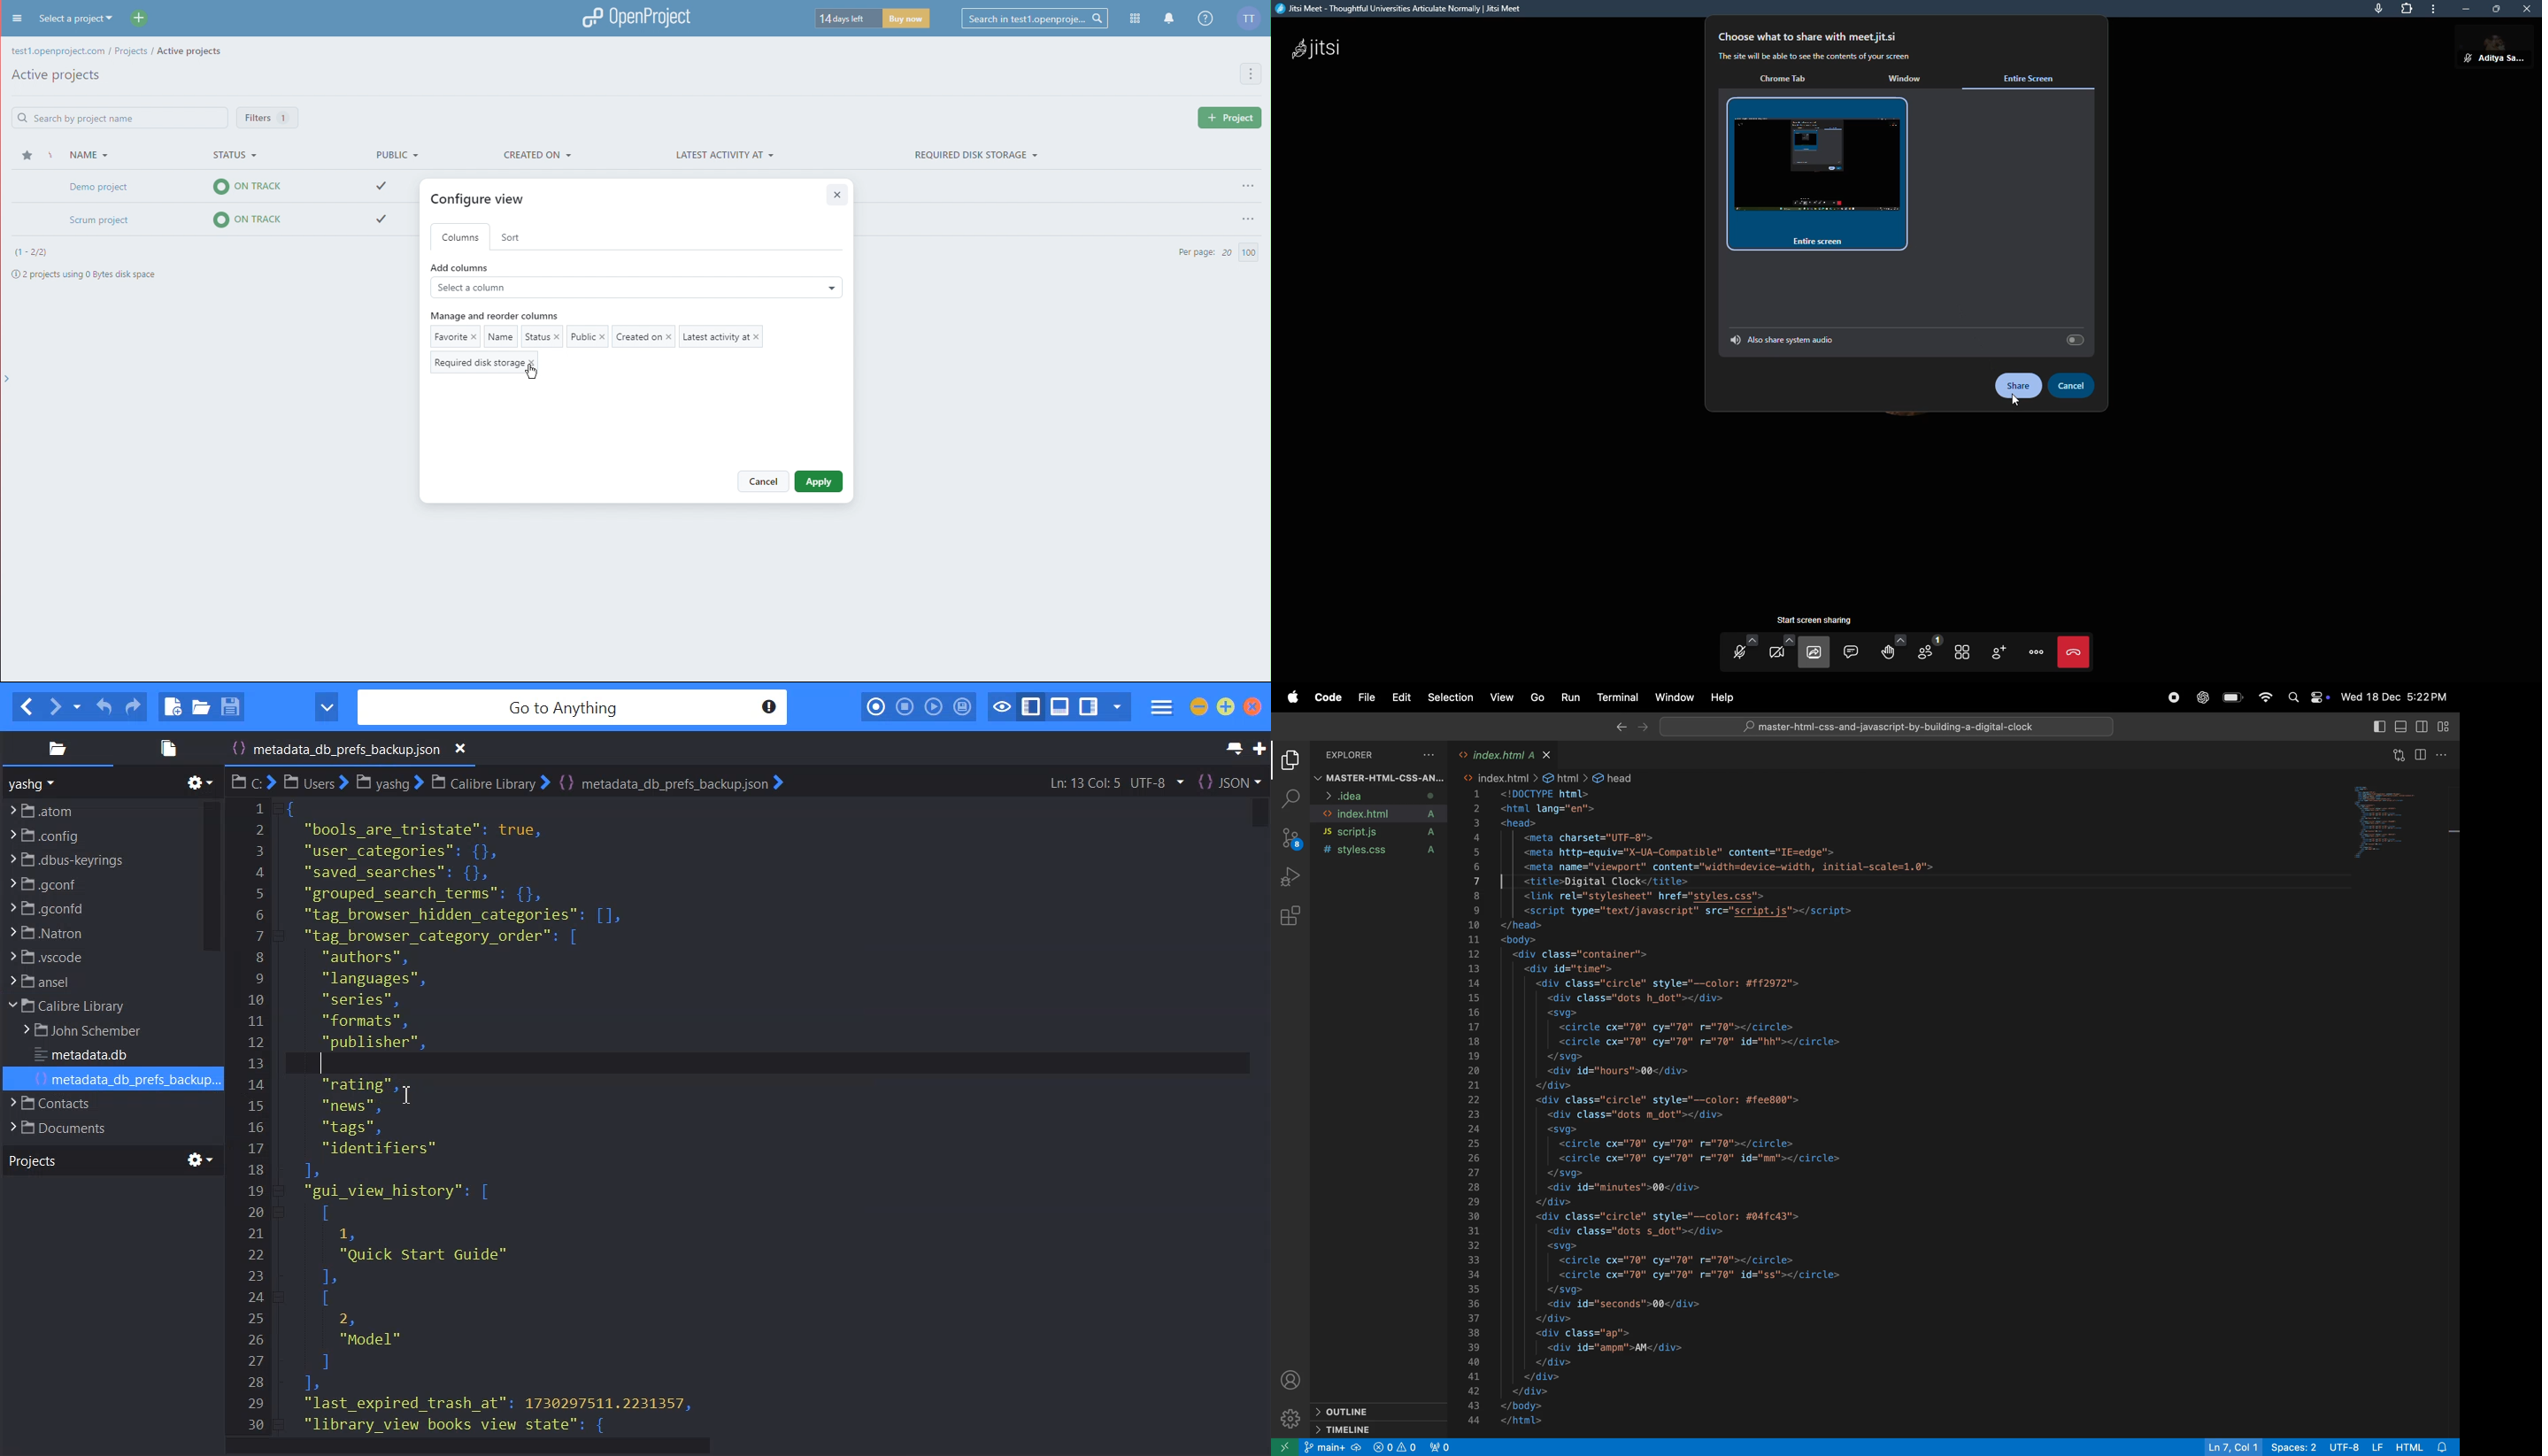 This screenshot has width=2548, height=1456. I want to click on entire screen, so click(1819, 162).